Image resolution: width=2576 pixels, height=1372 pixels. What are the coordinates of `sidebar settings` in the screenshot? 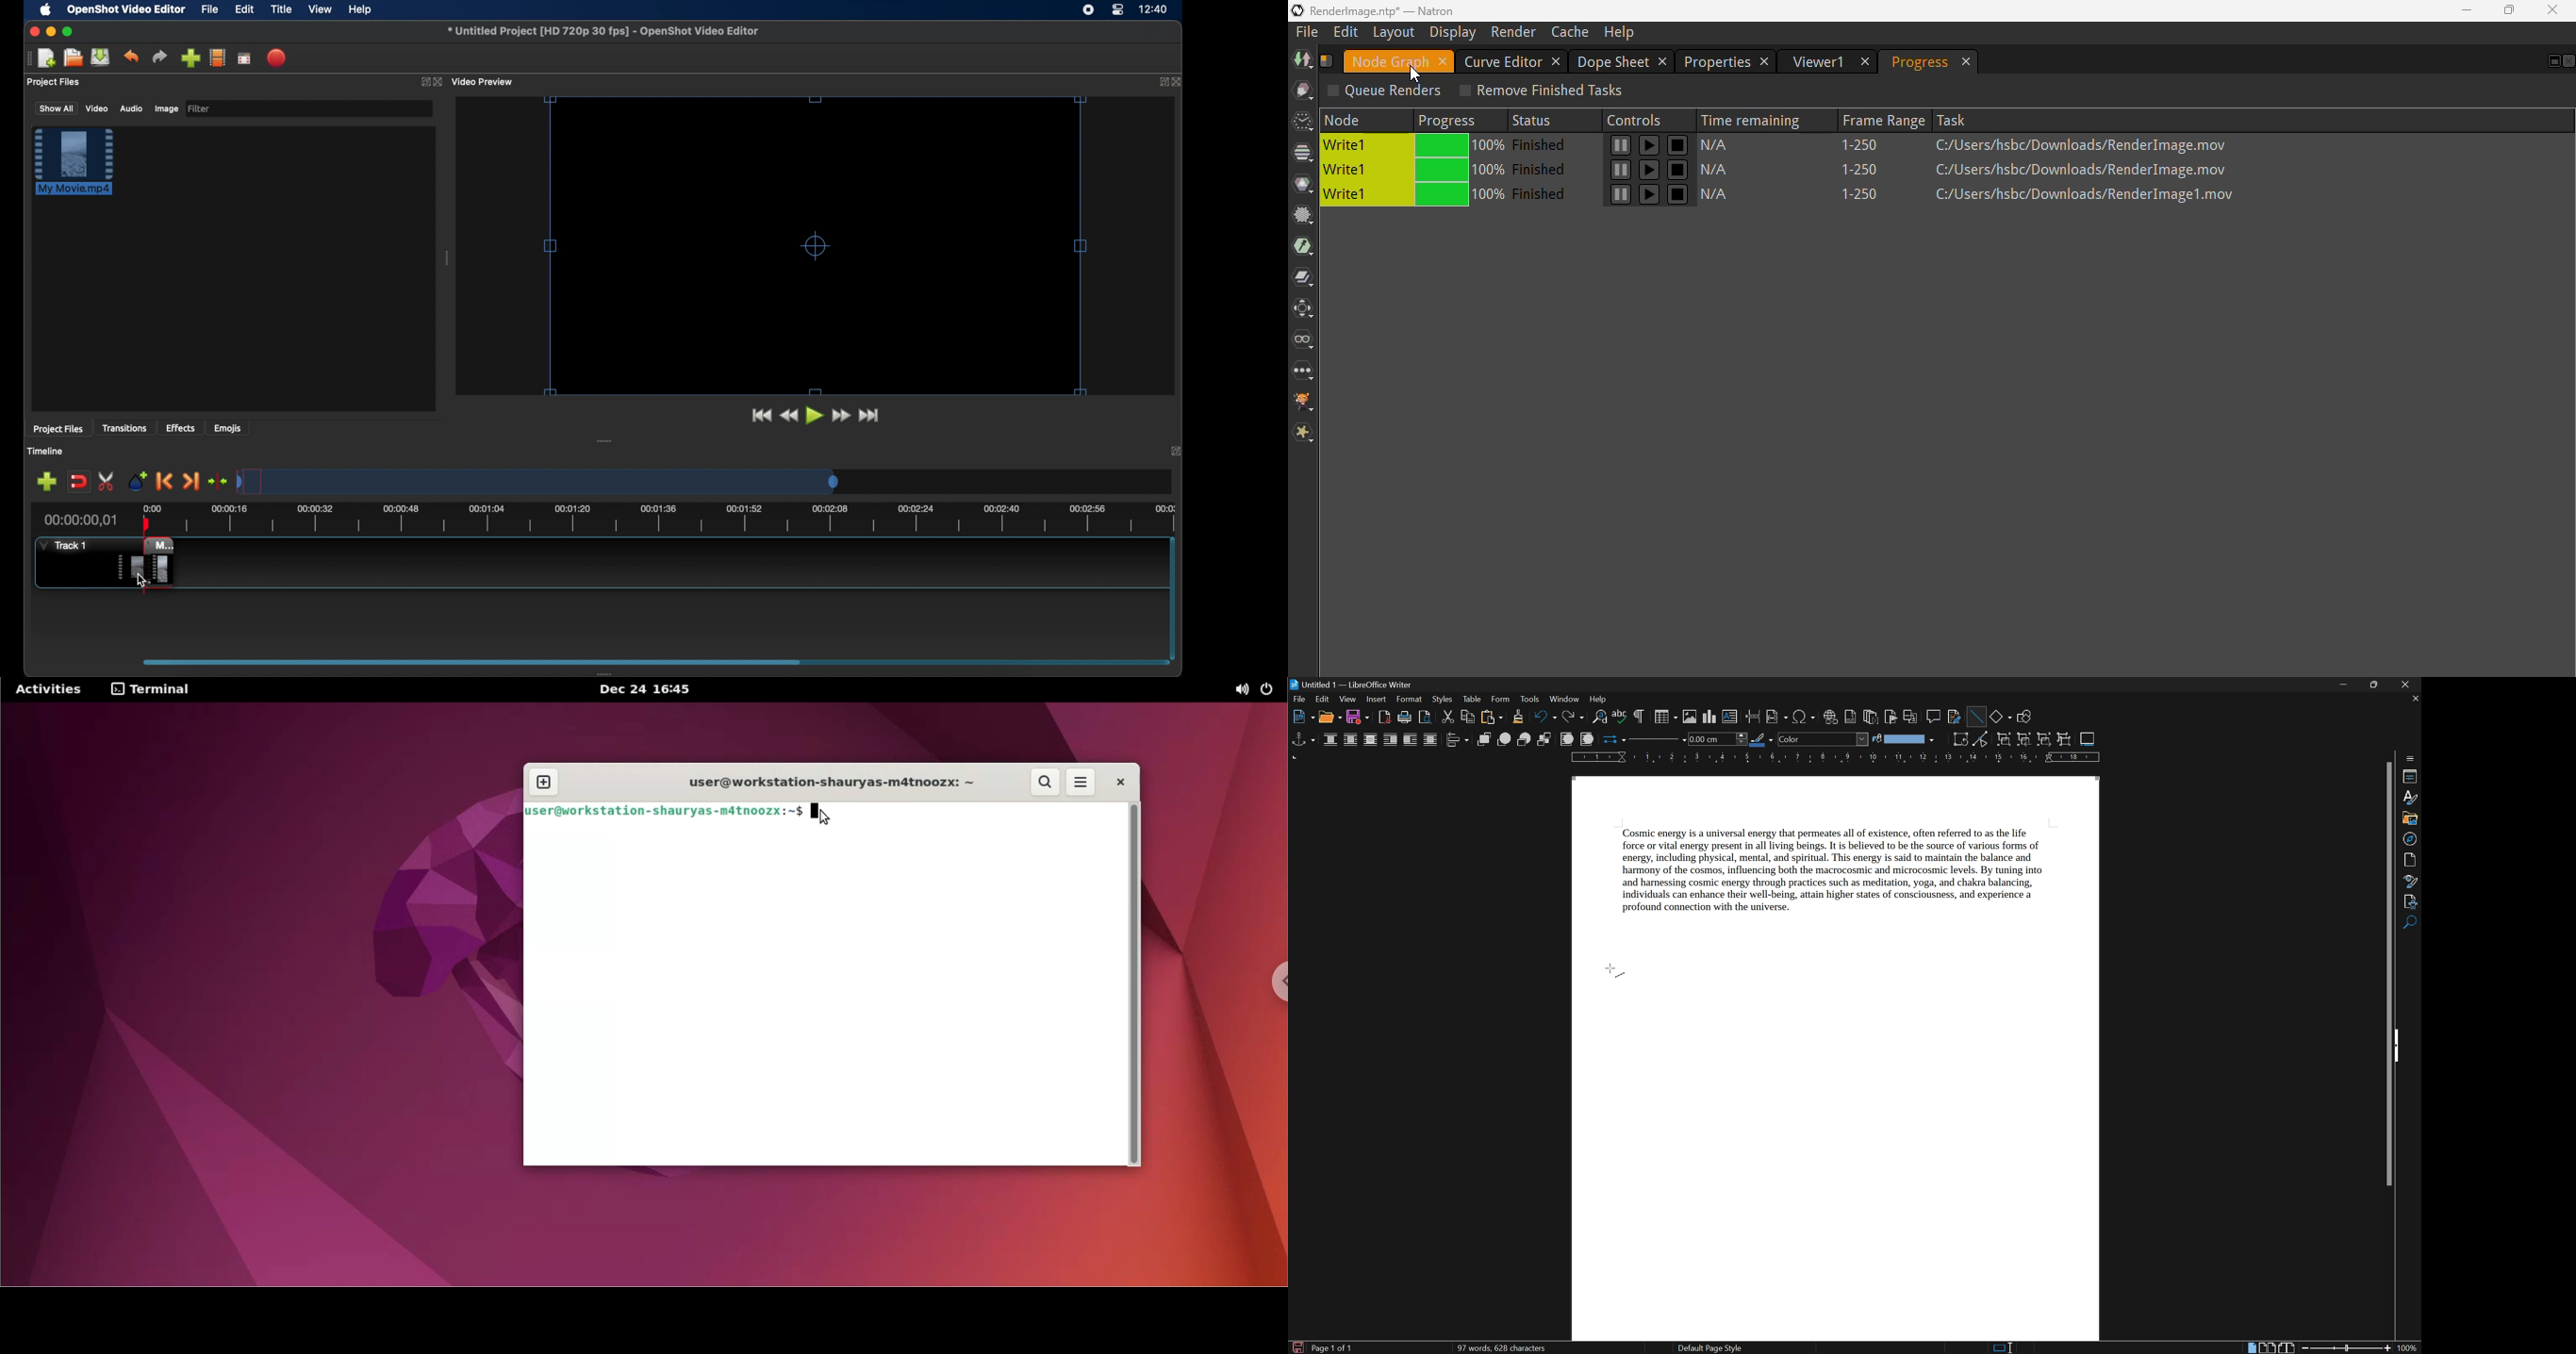 It's located at (2412, 757).